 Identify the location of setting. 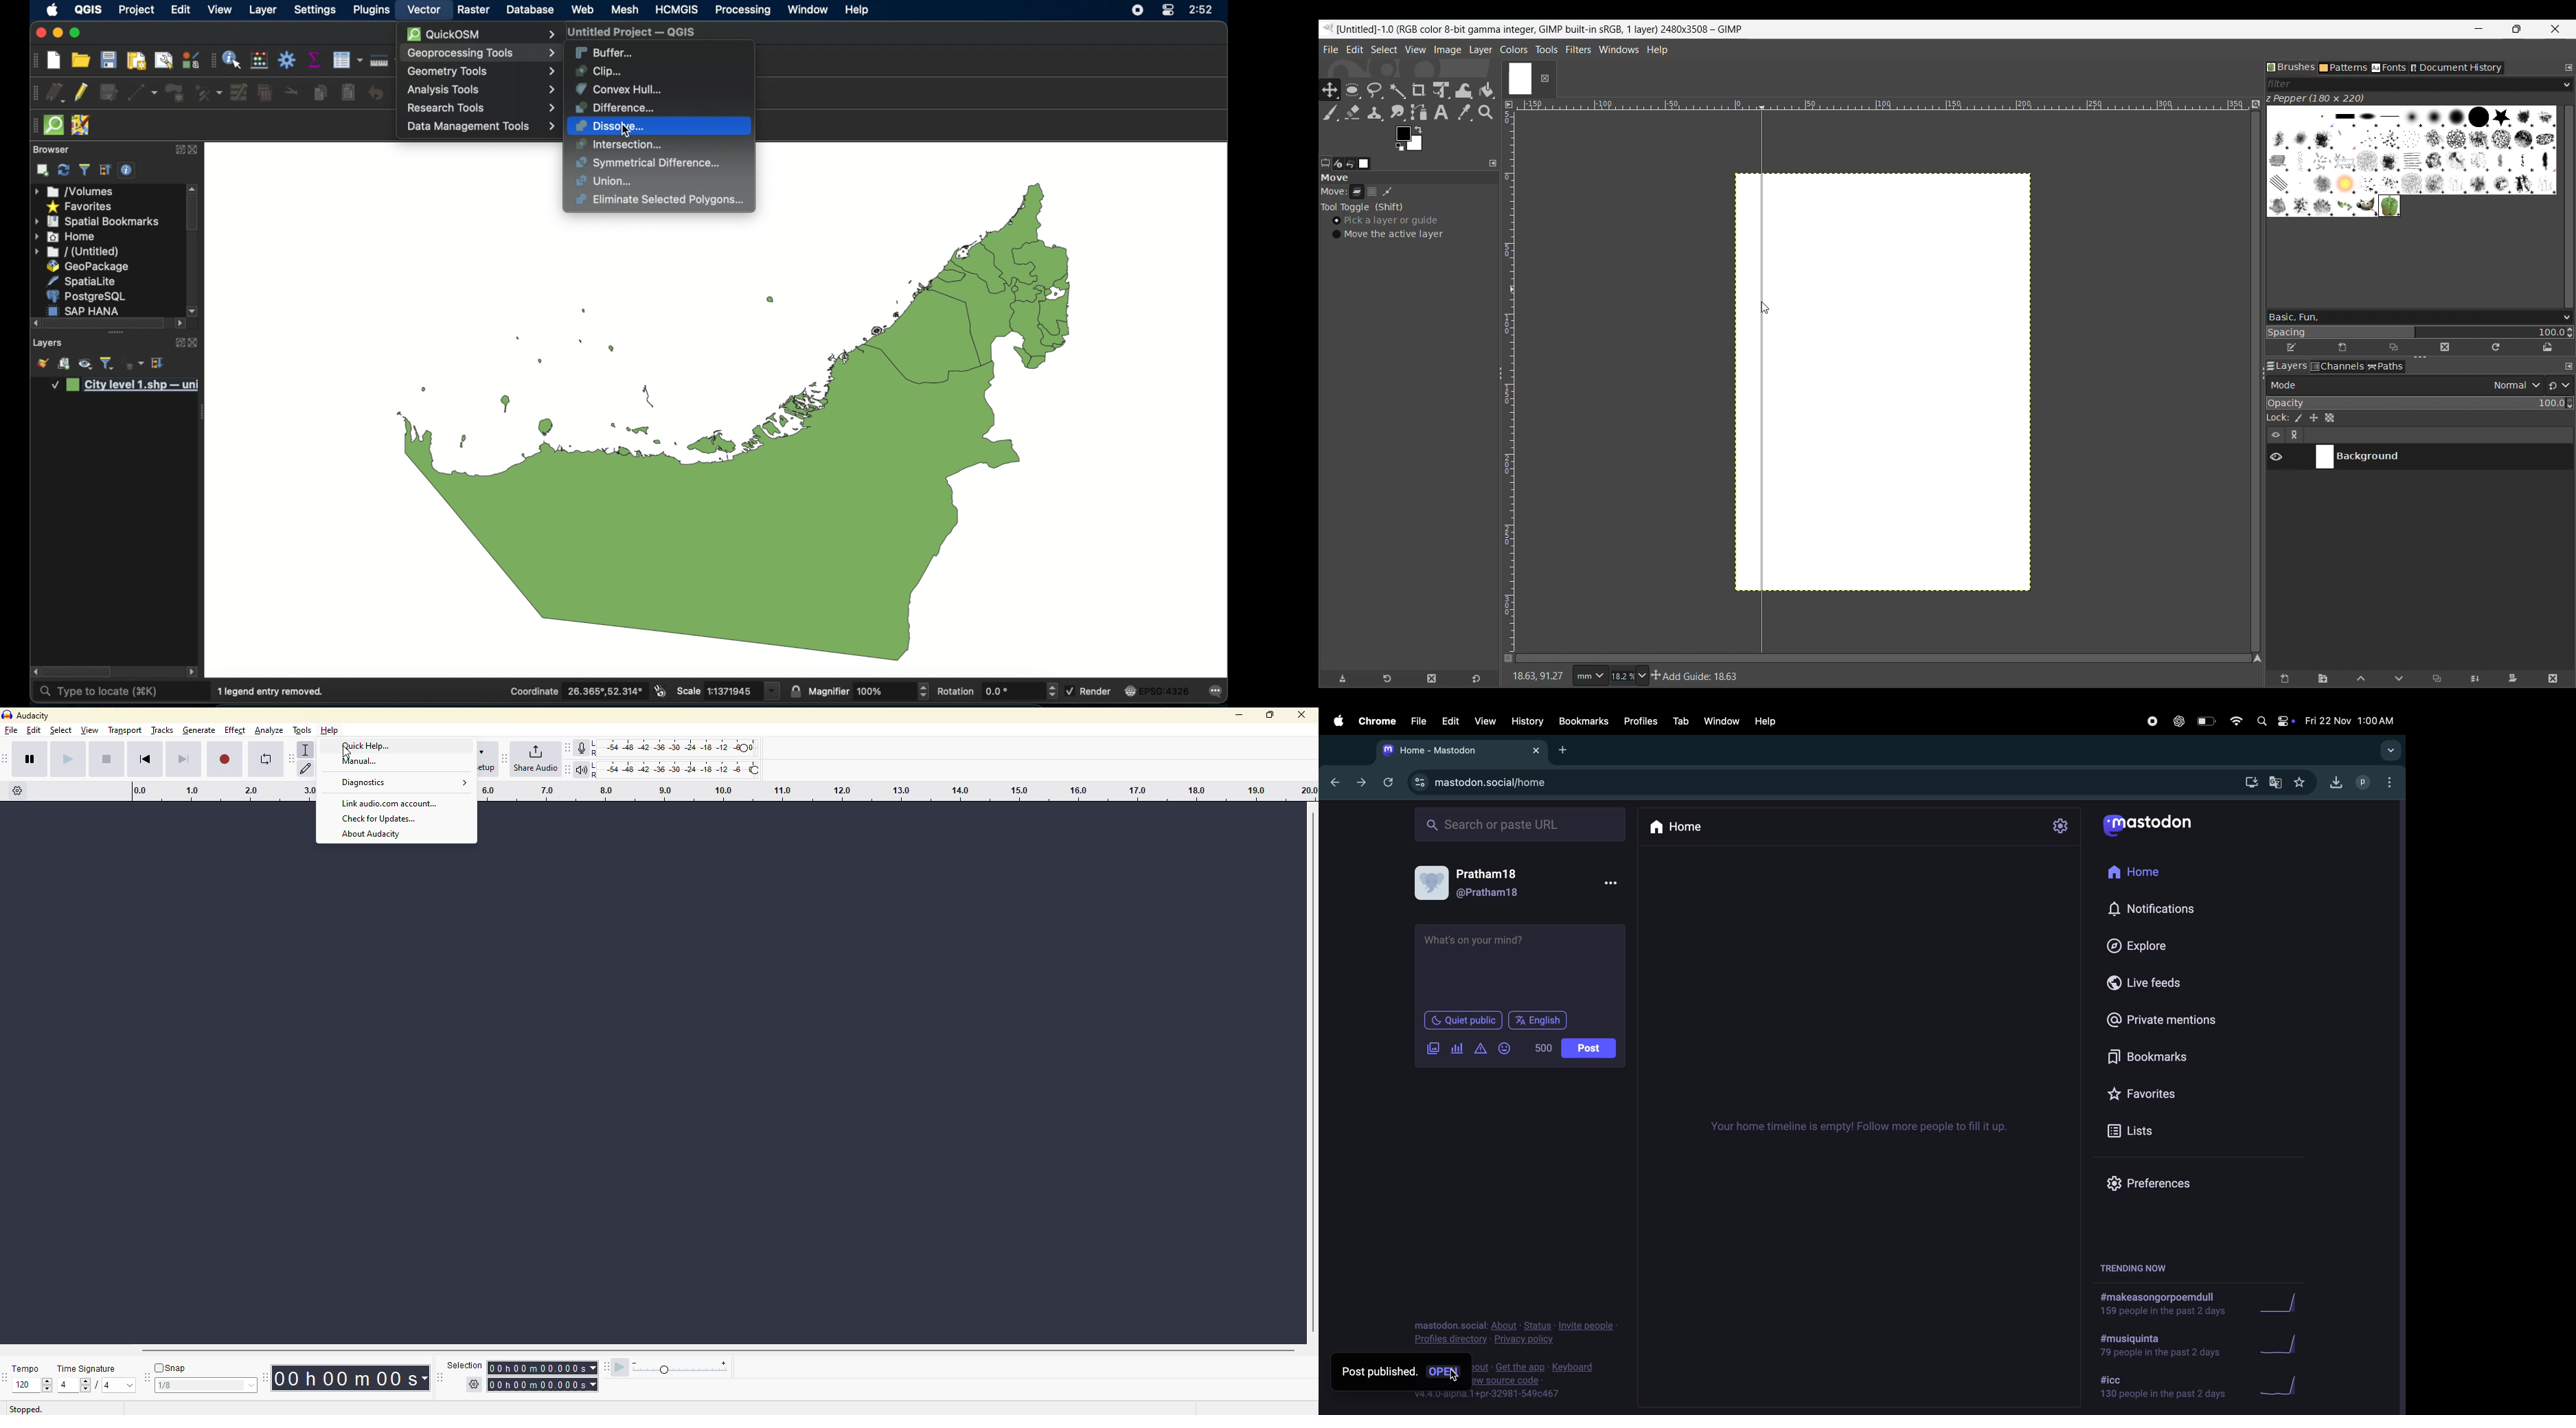
(470, 1380).